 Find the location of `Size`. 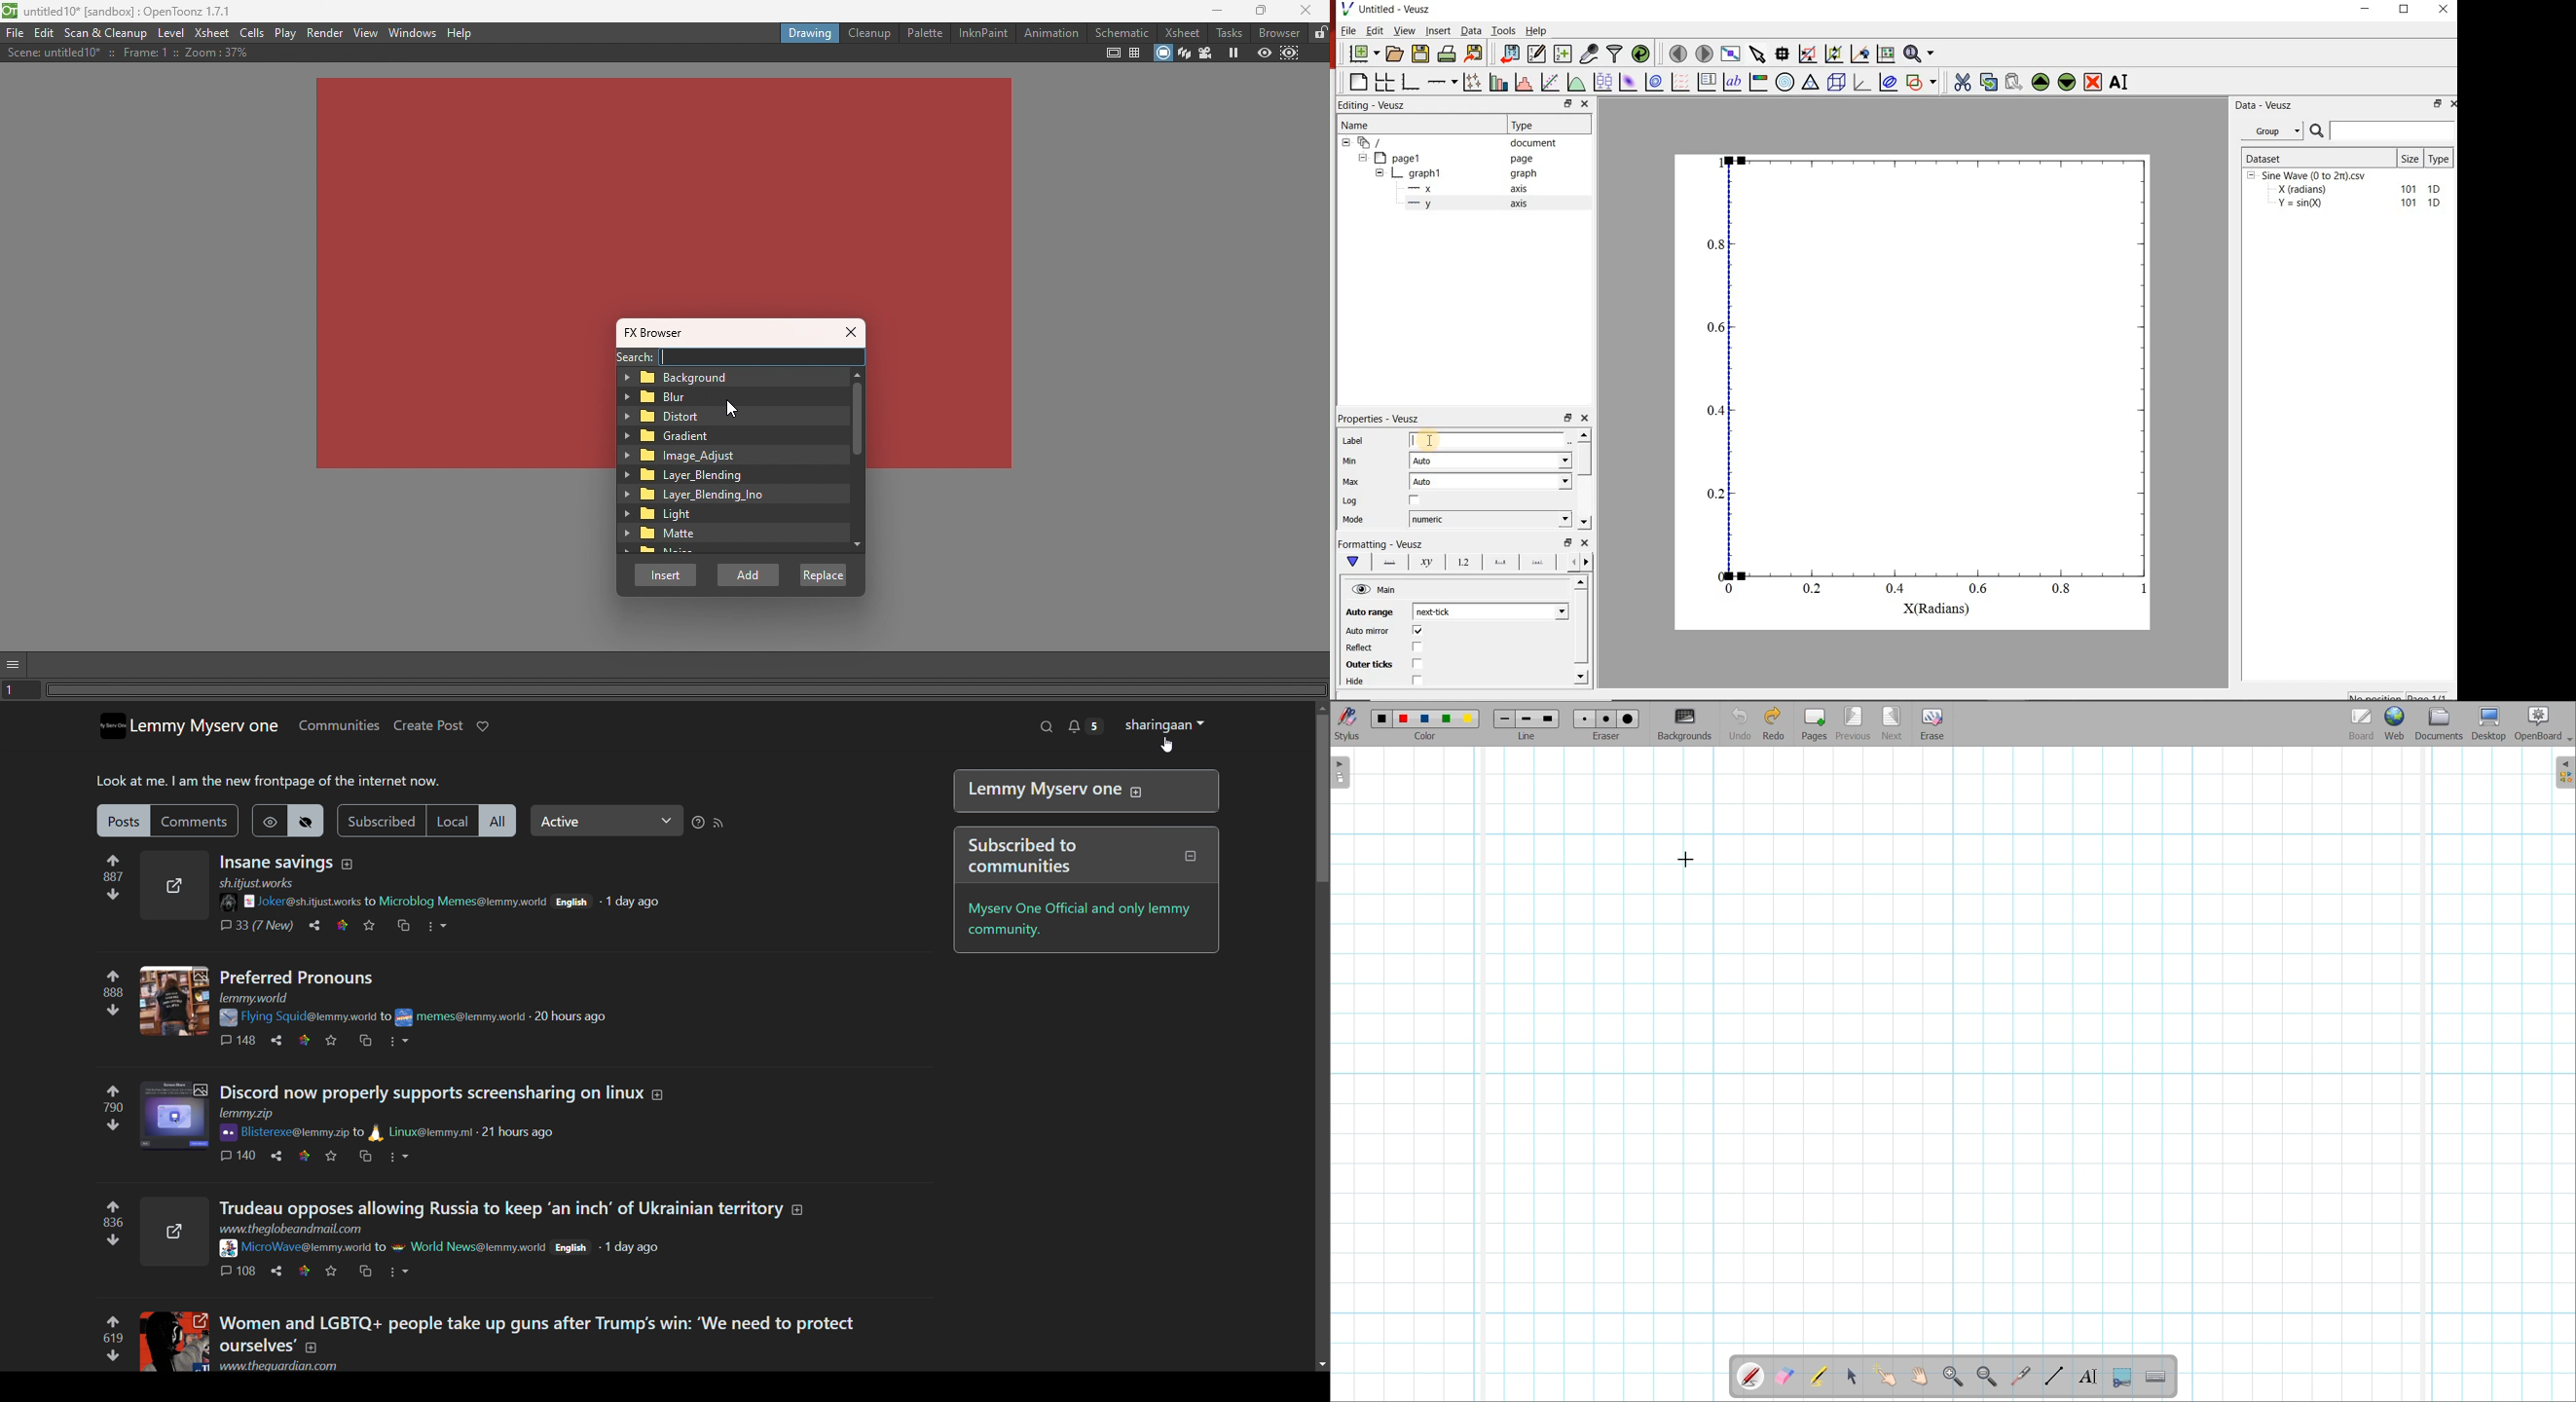

Size is located at coordinates (2412, 158).